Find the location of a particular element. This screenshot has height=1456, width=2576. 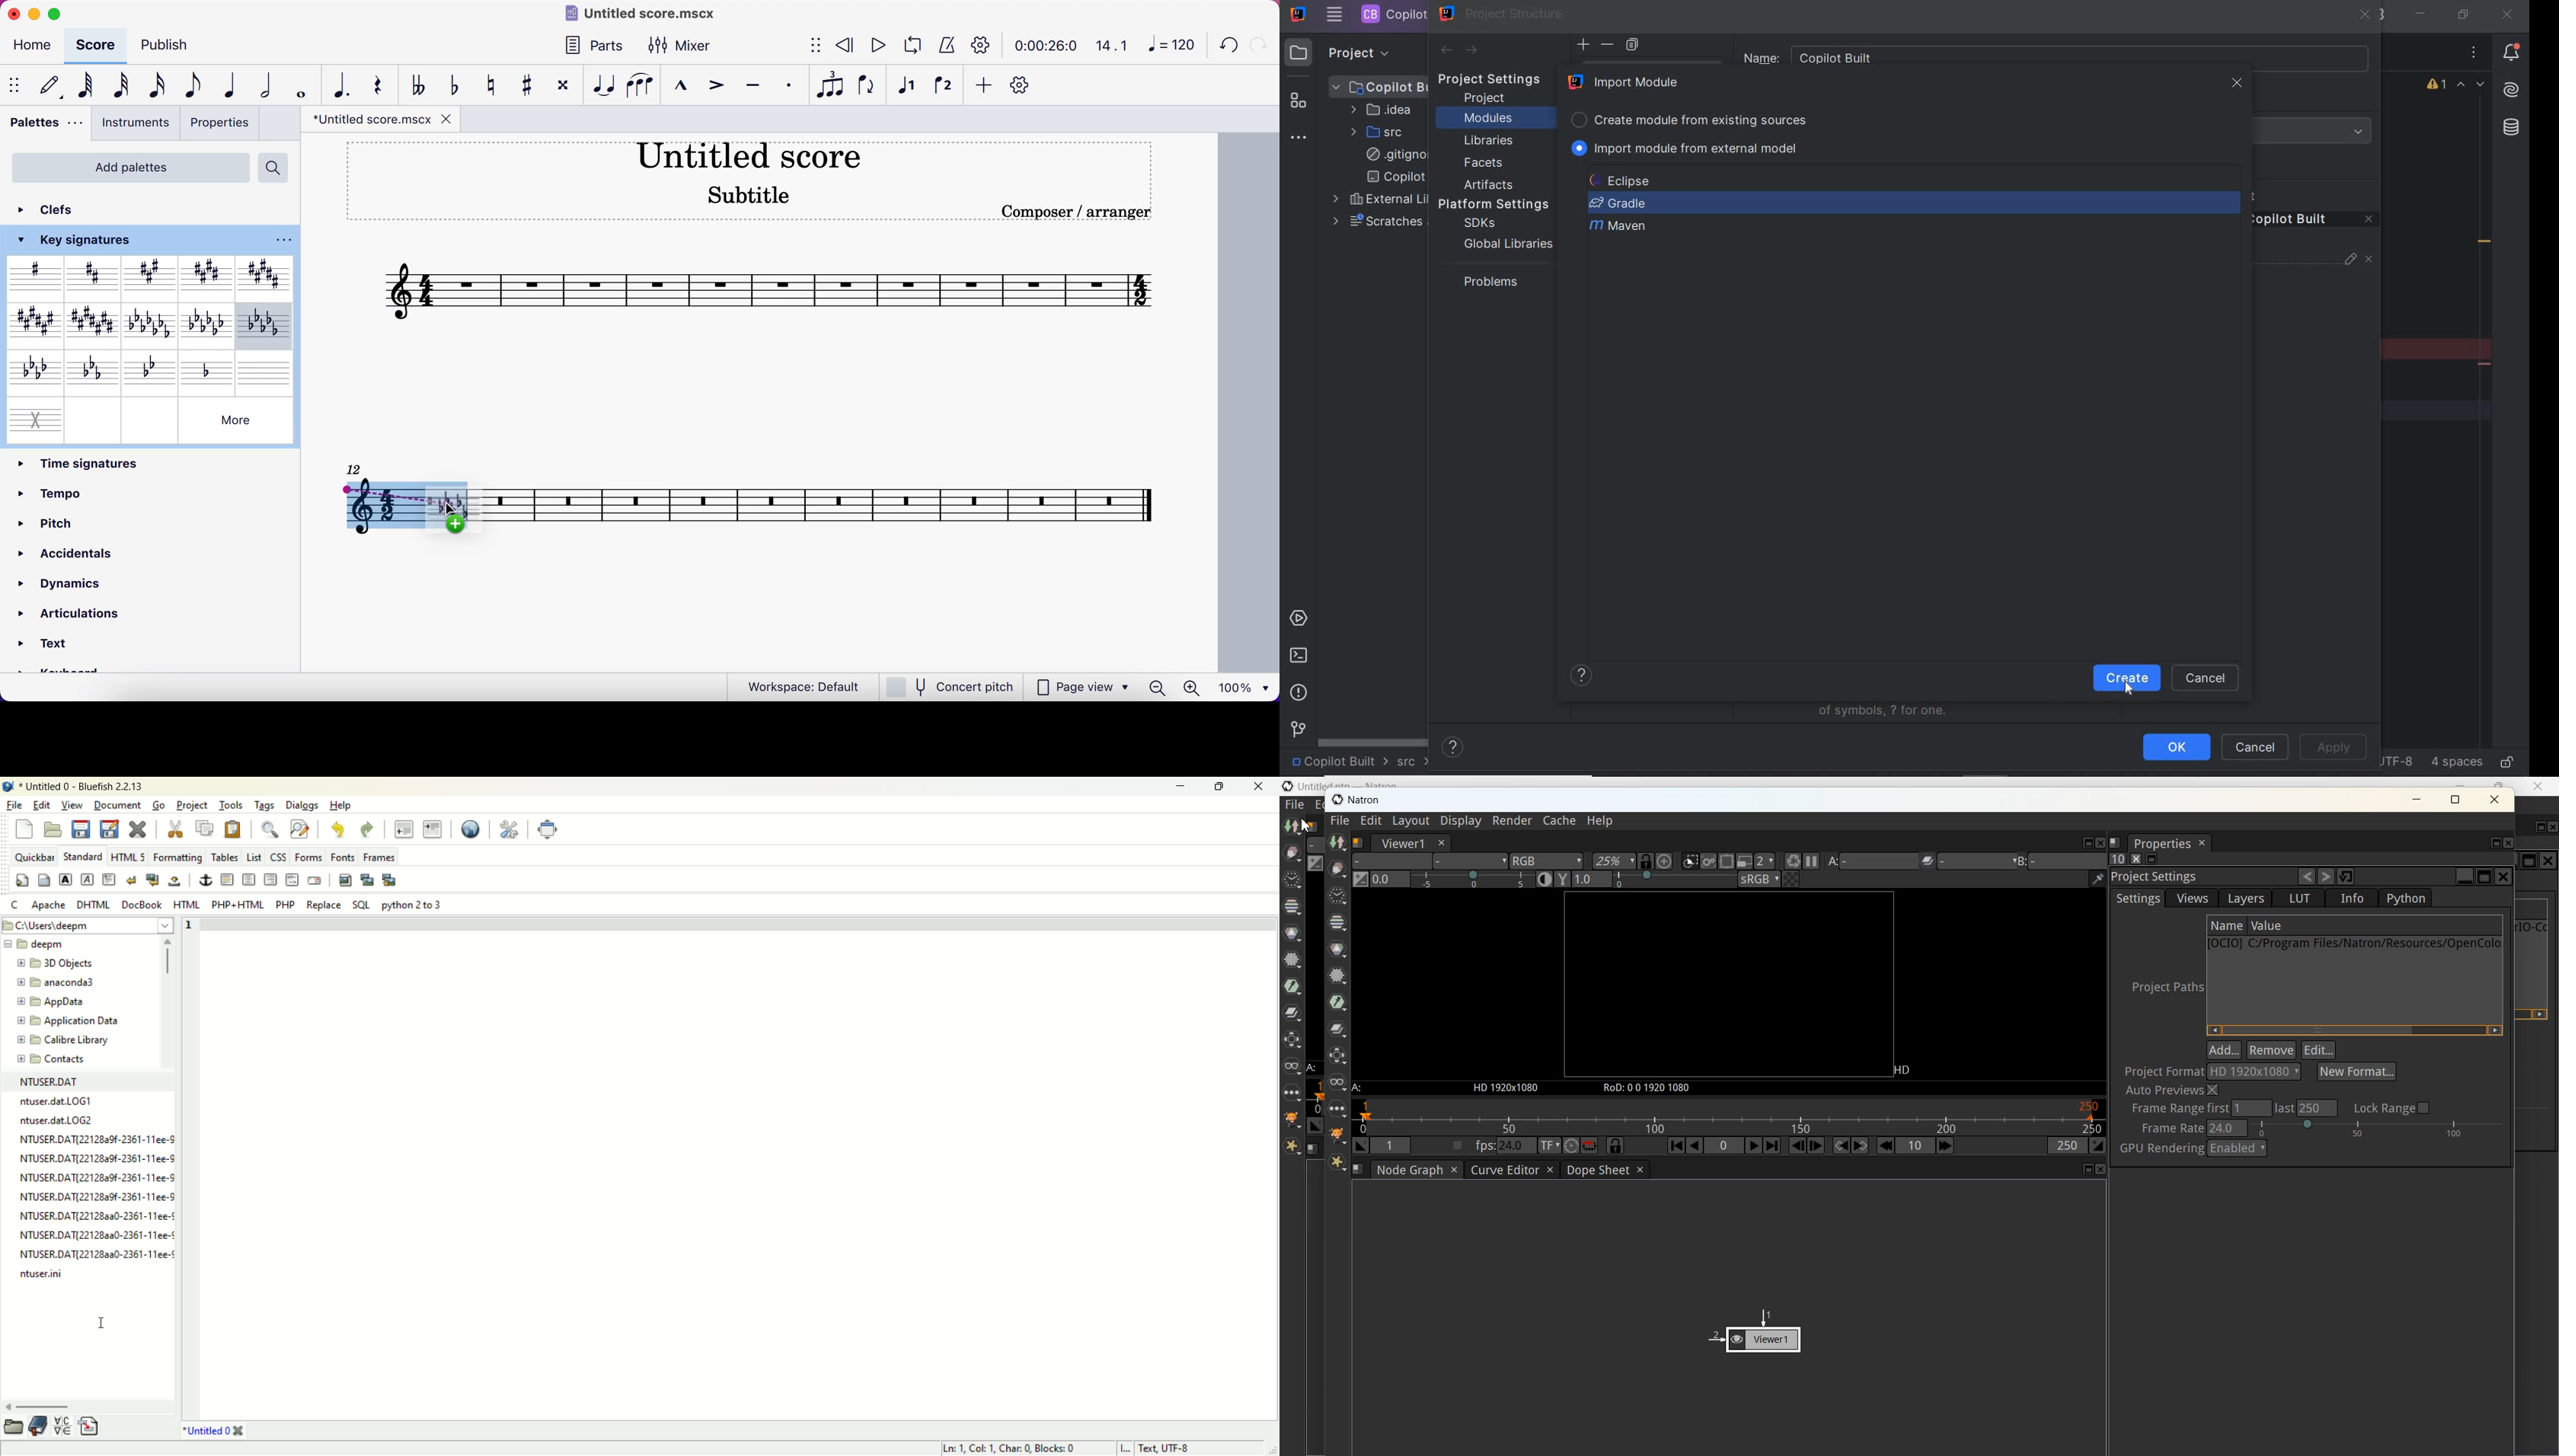

quickbar is located at coordinates (33, 856).